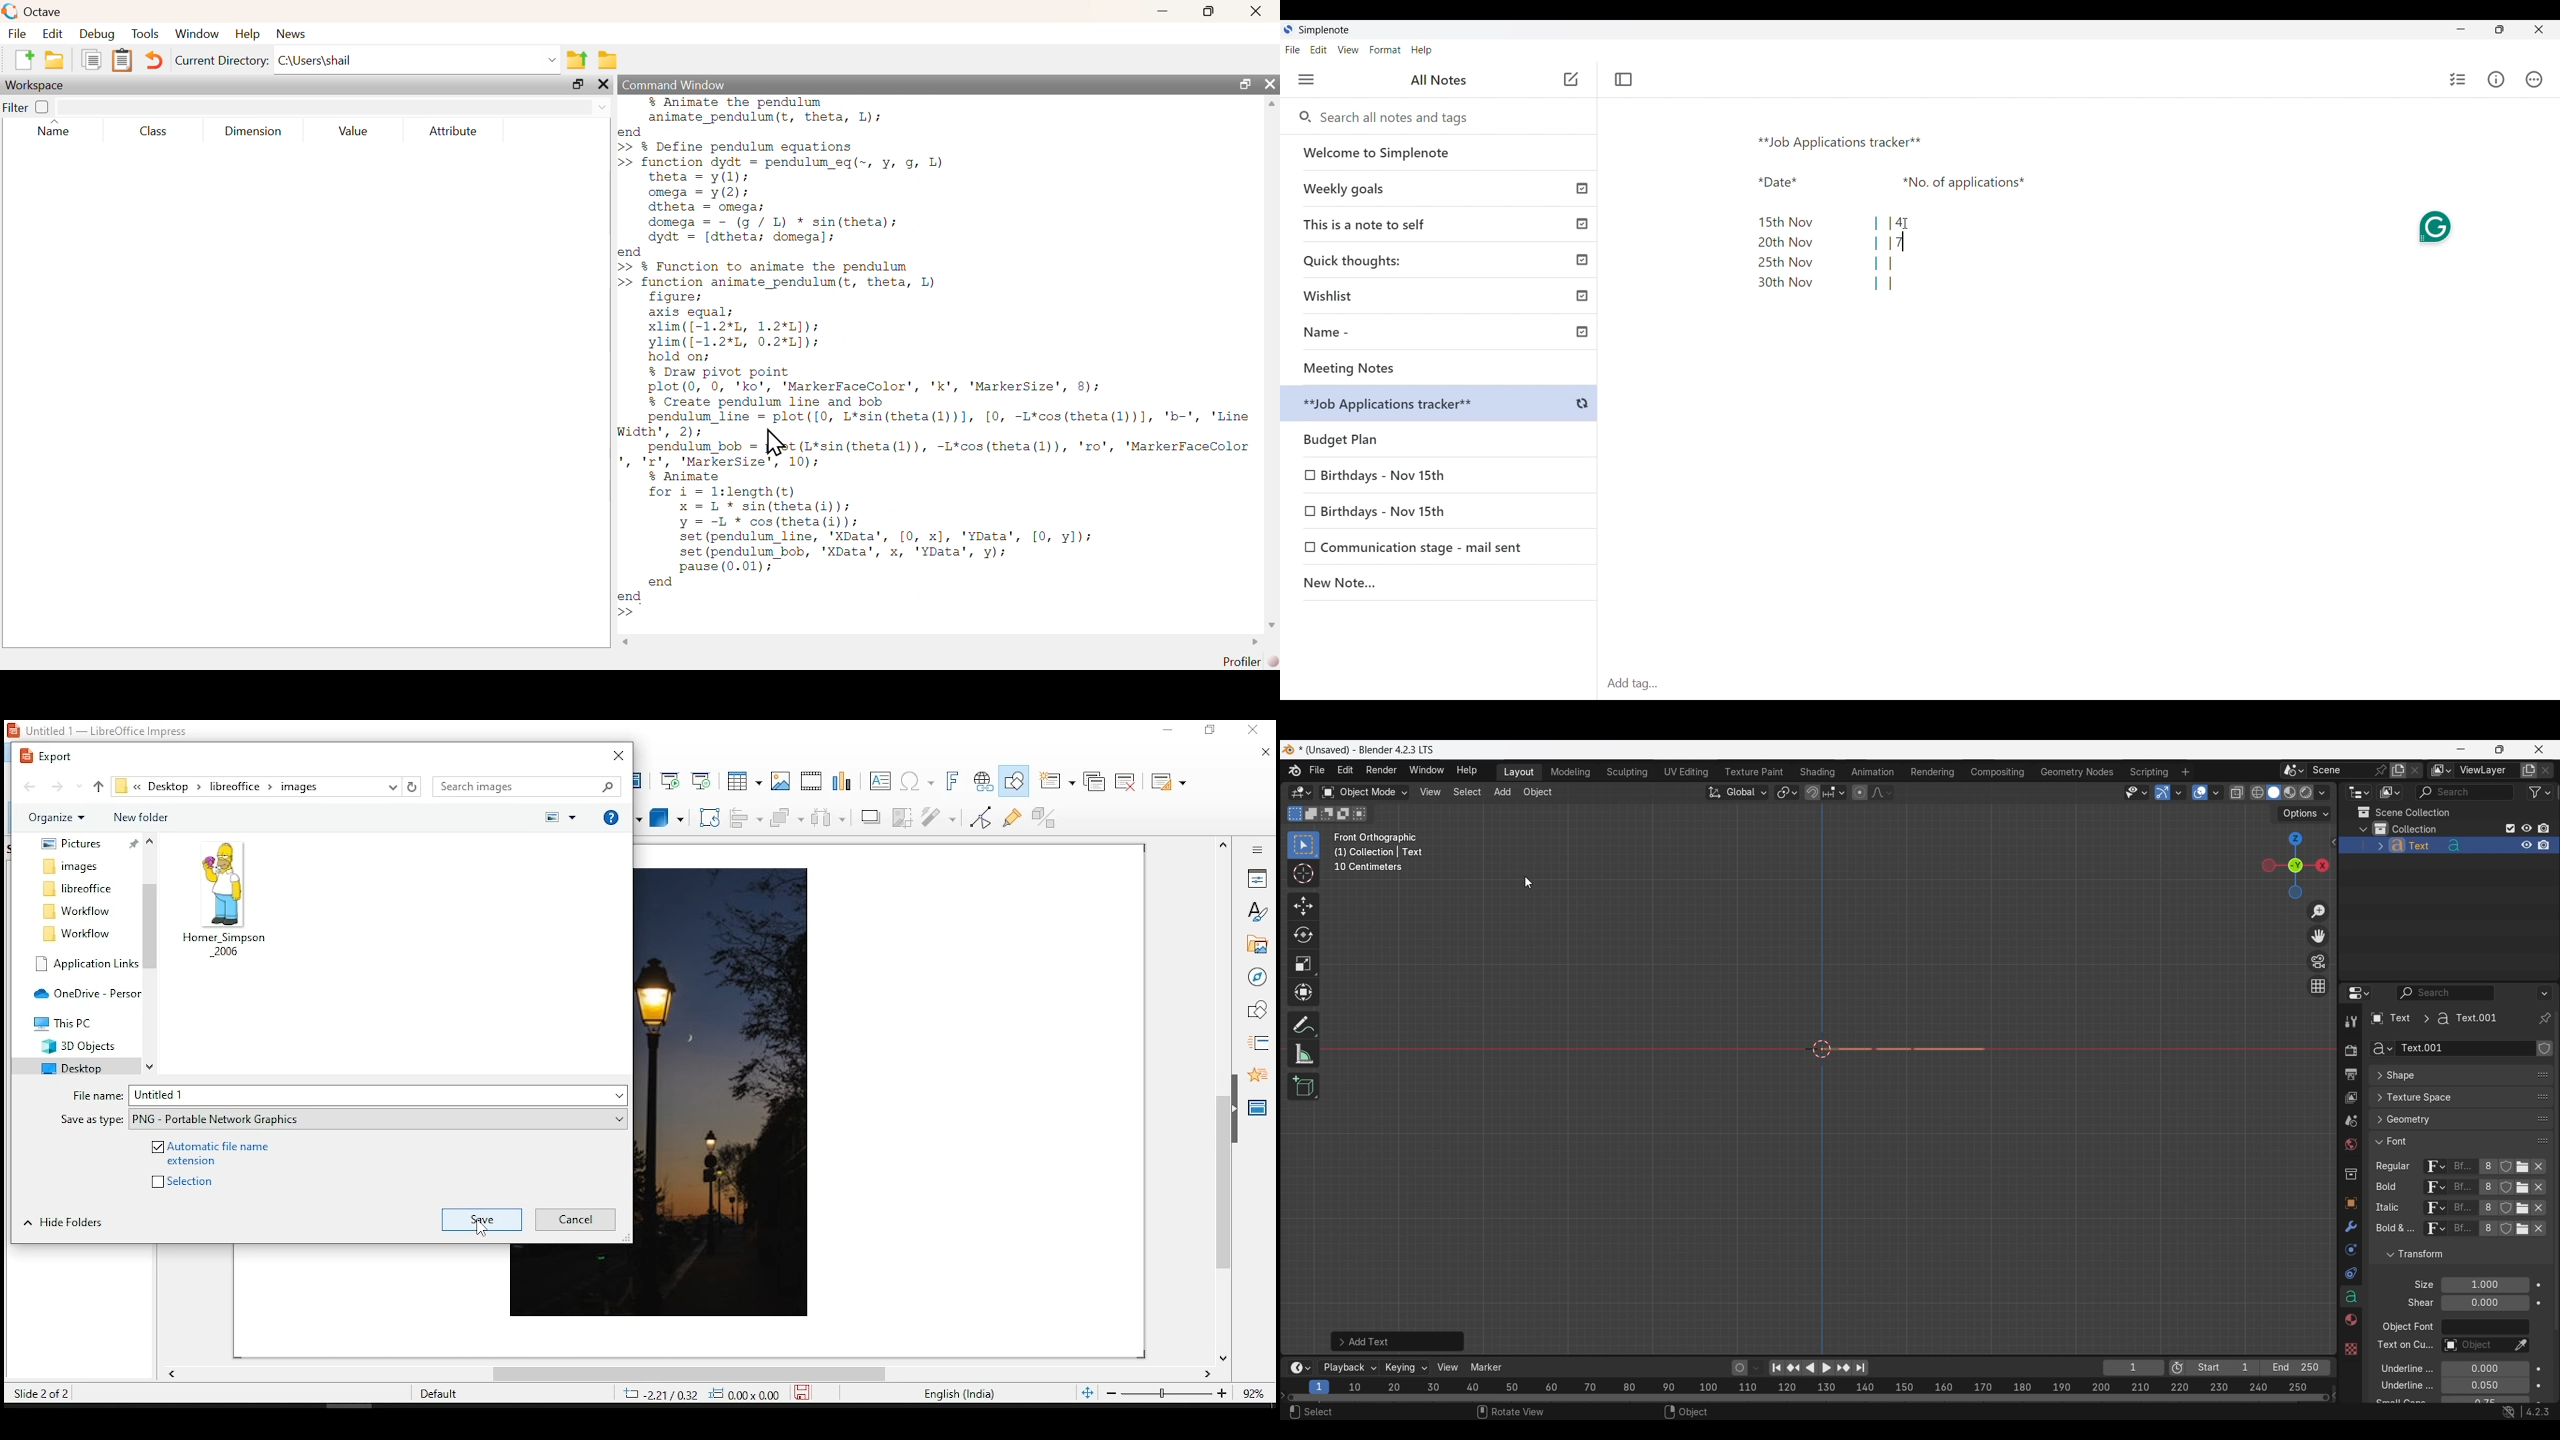 The image size is (2576, 1456). What do you see at coordinates (1439, 188) in the screenshot?
I see `Weekly goals` at bounding box center [1439, 188].